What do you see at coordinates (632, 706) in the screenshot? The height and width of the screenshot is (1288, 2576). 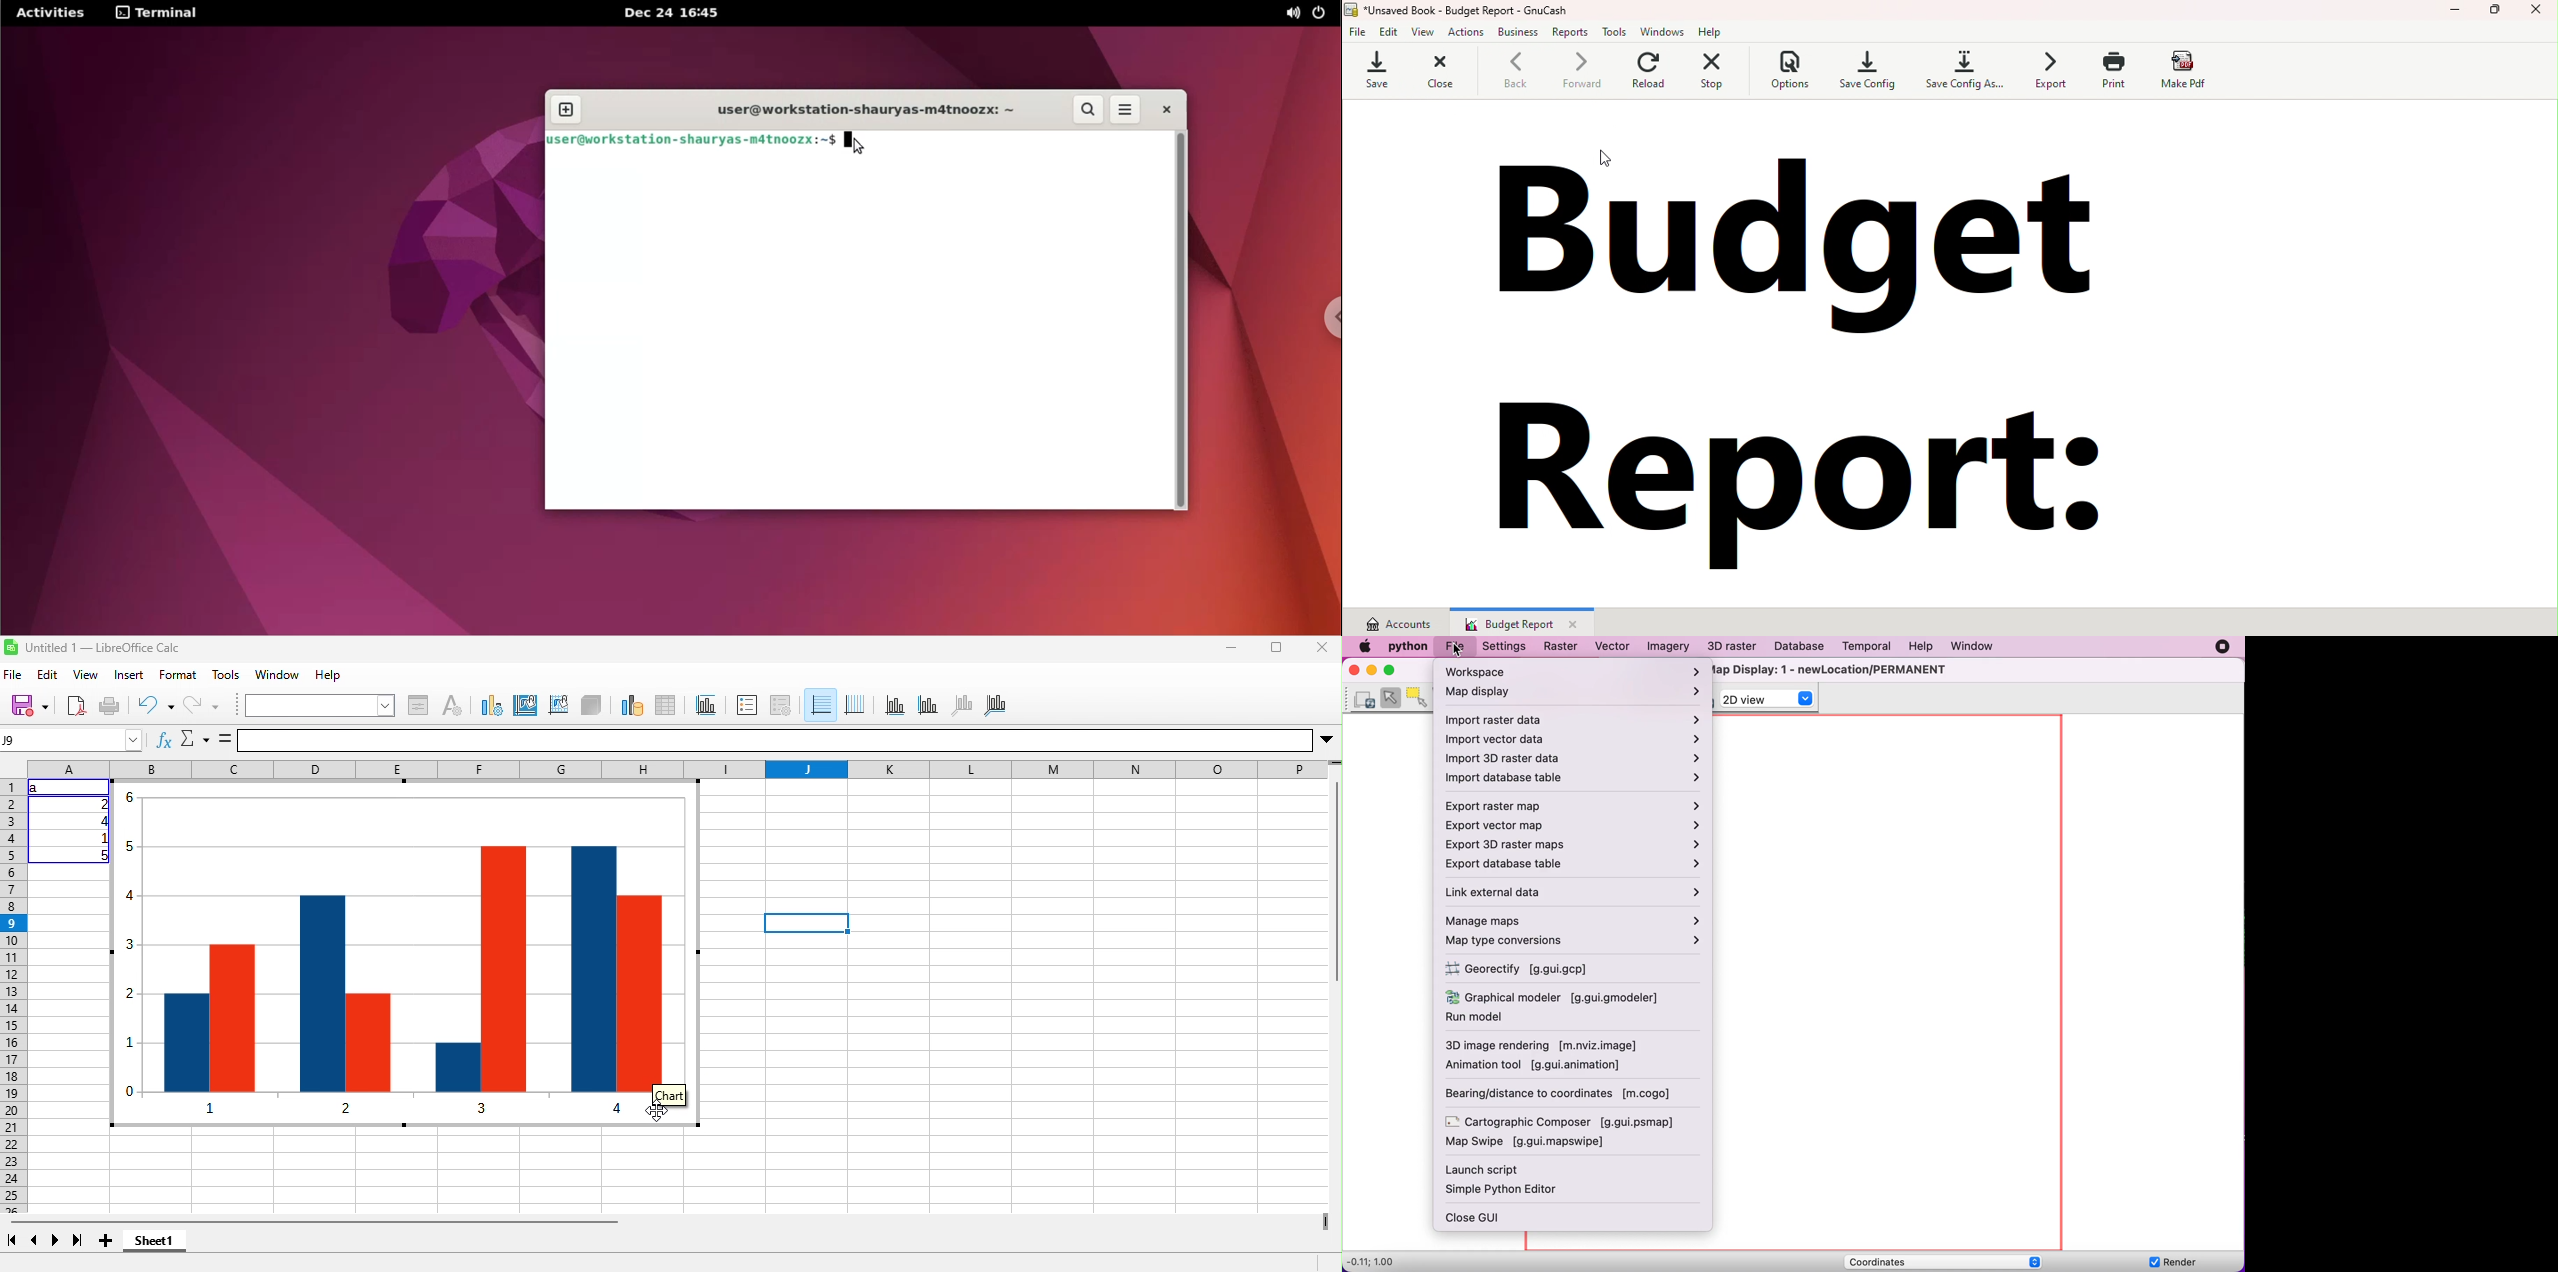 I see `data range` at bounding box center [632, 706].